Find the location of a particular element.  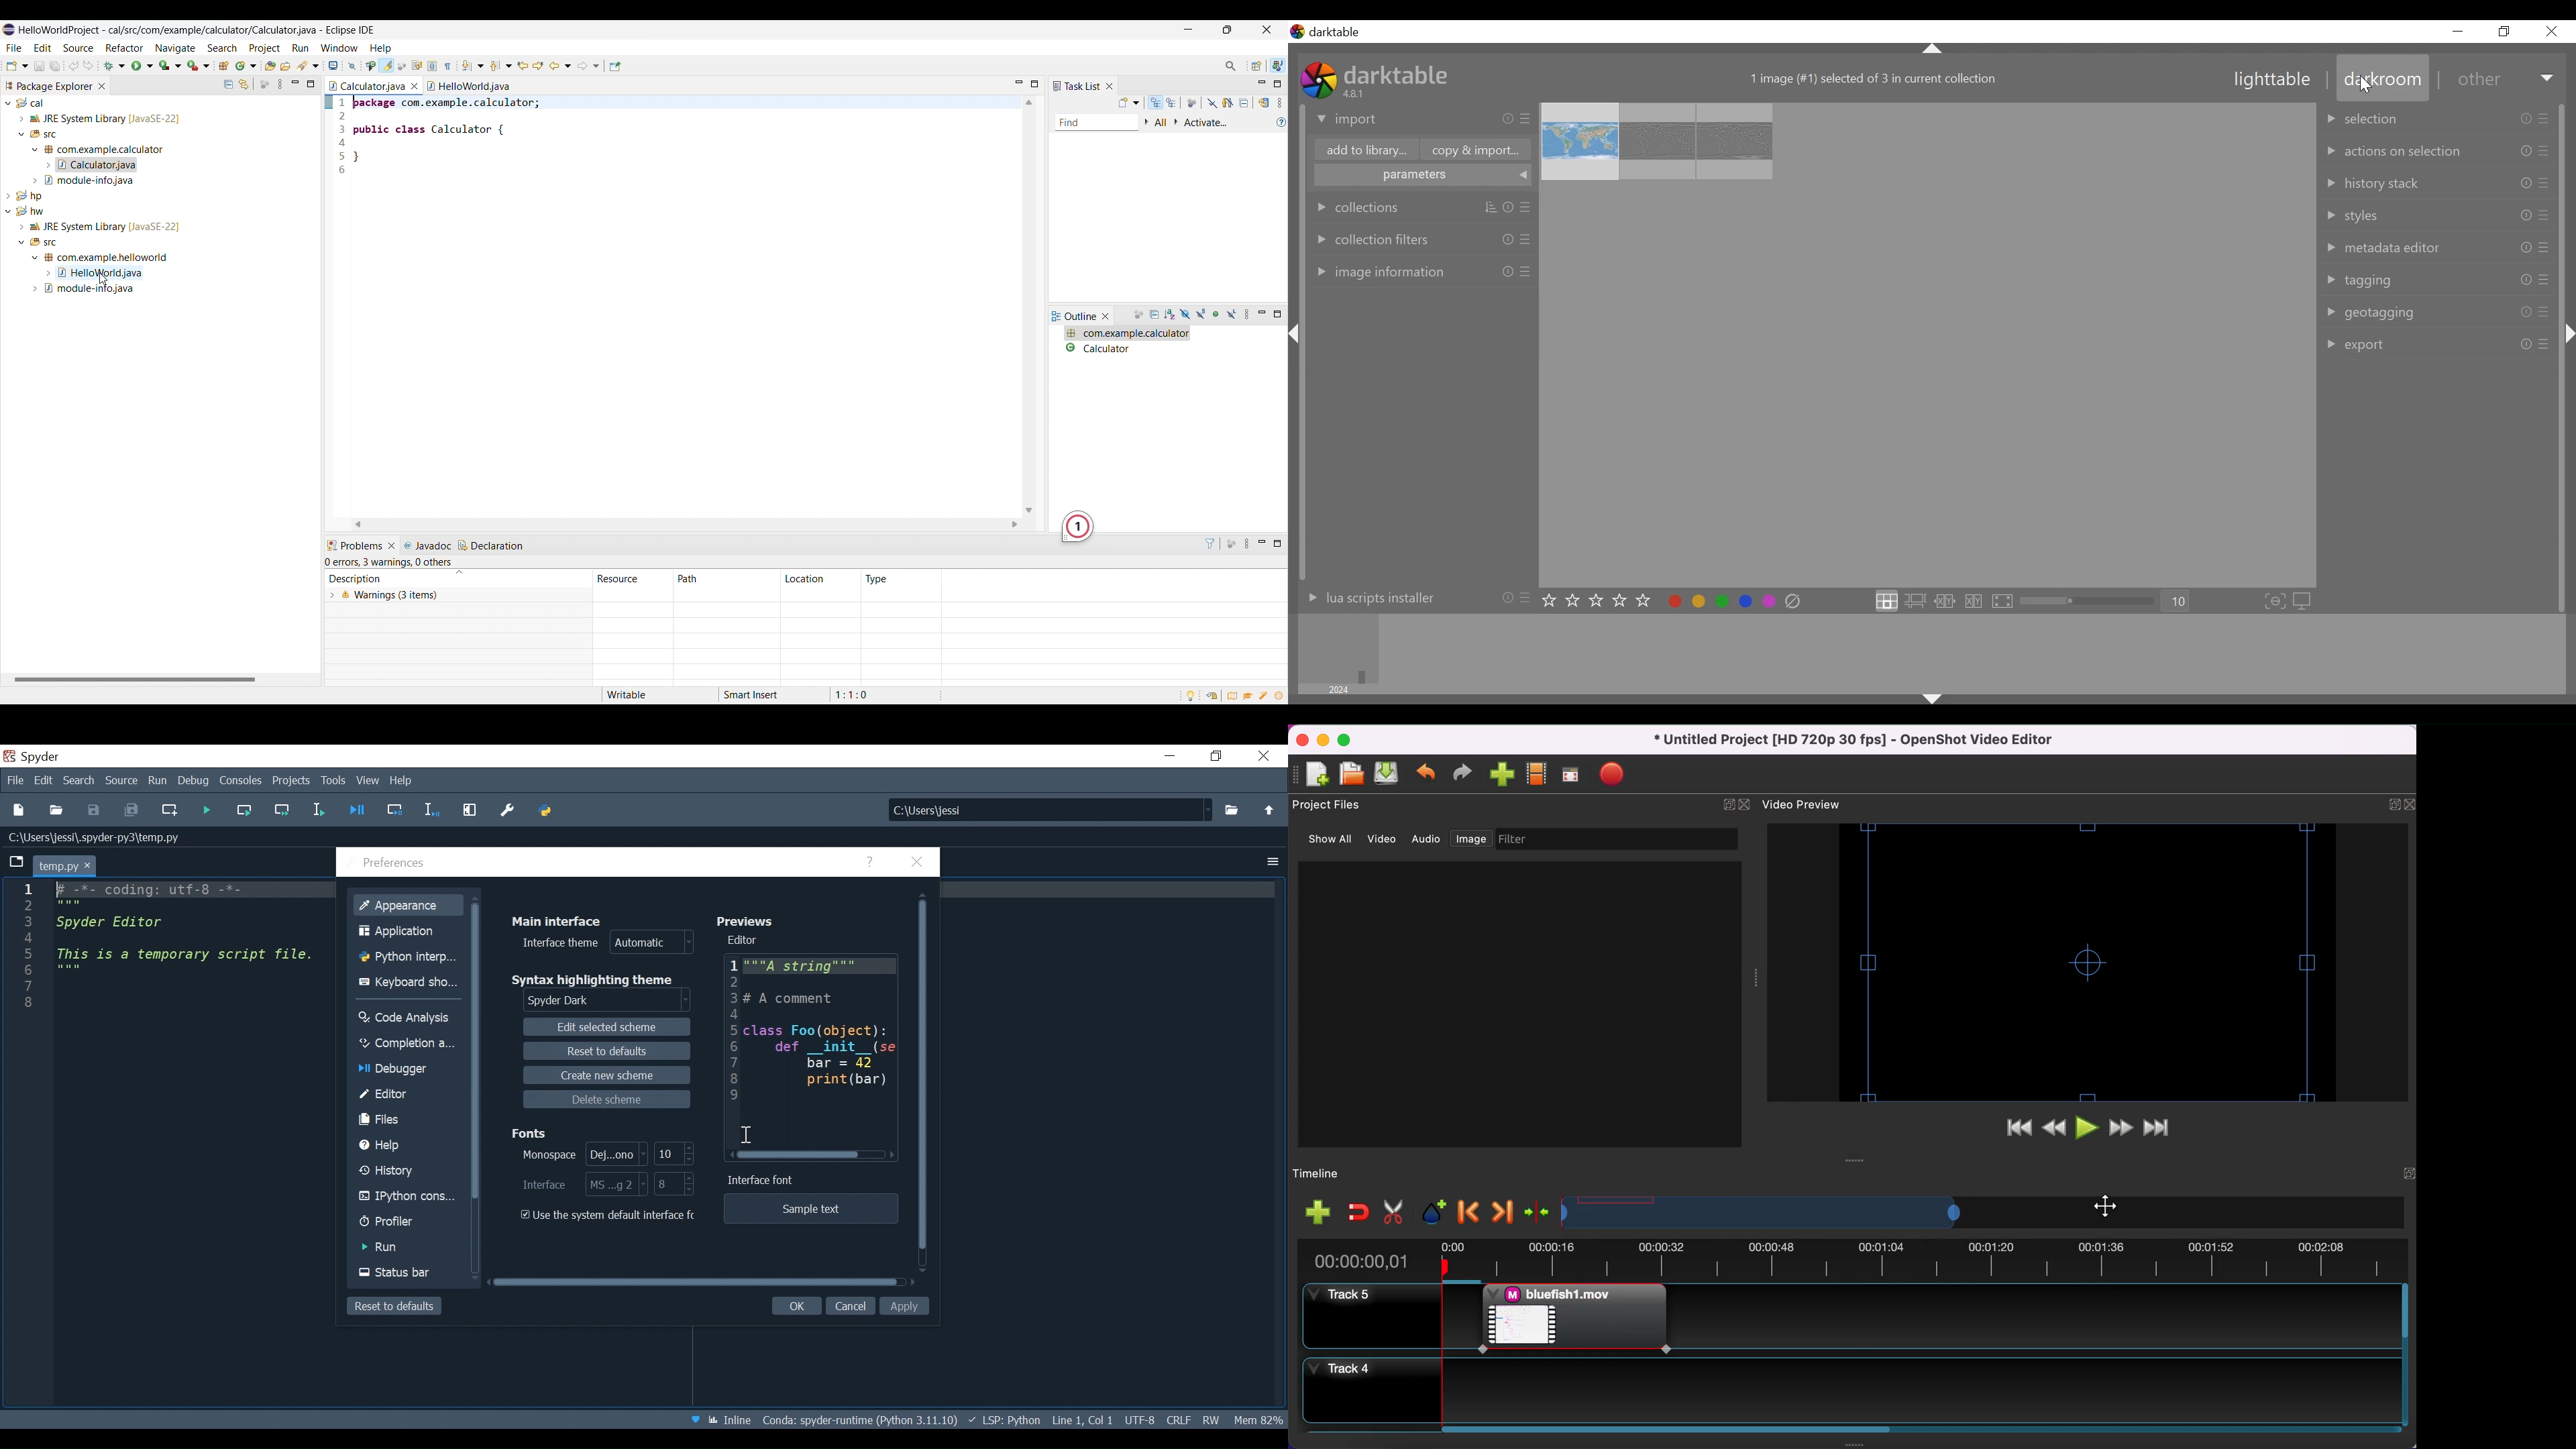

File Path is located at coordinates (98, 838).